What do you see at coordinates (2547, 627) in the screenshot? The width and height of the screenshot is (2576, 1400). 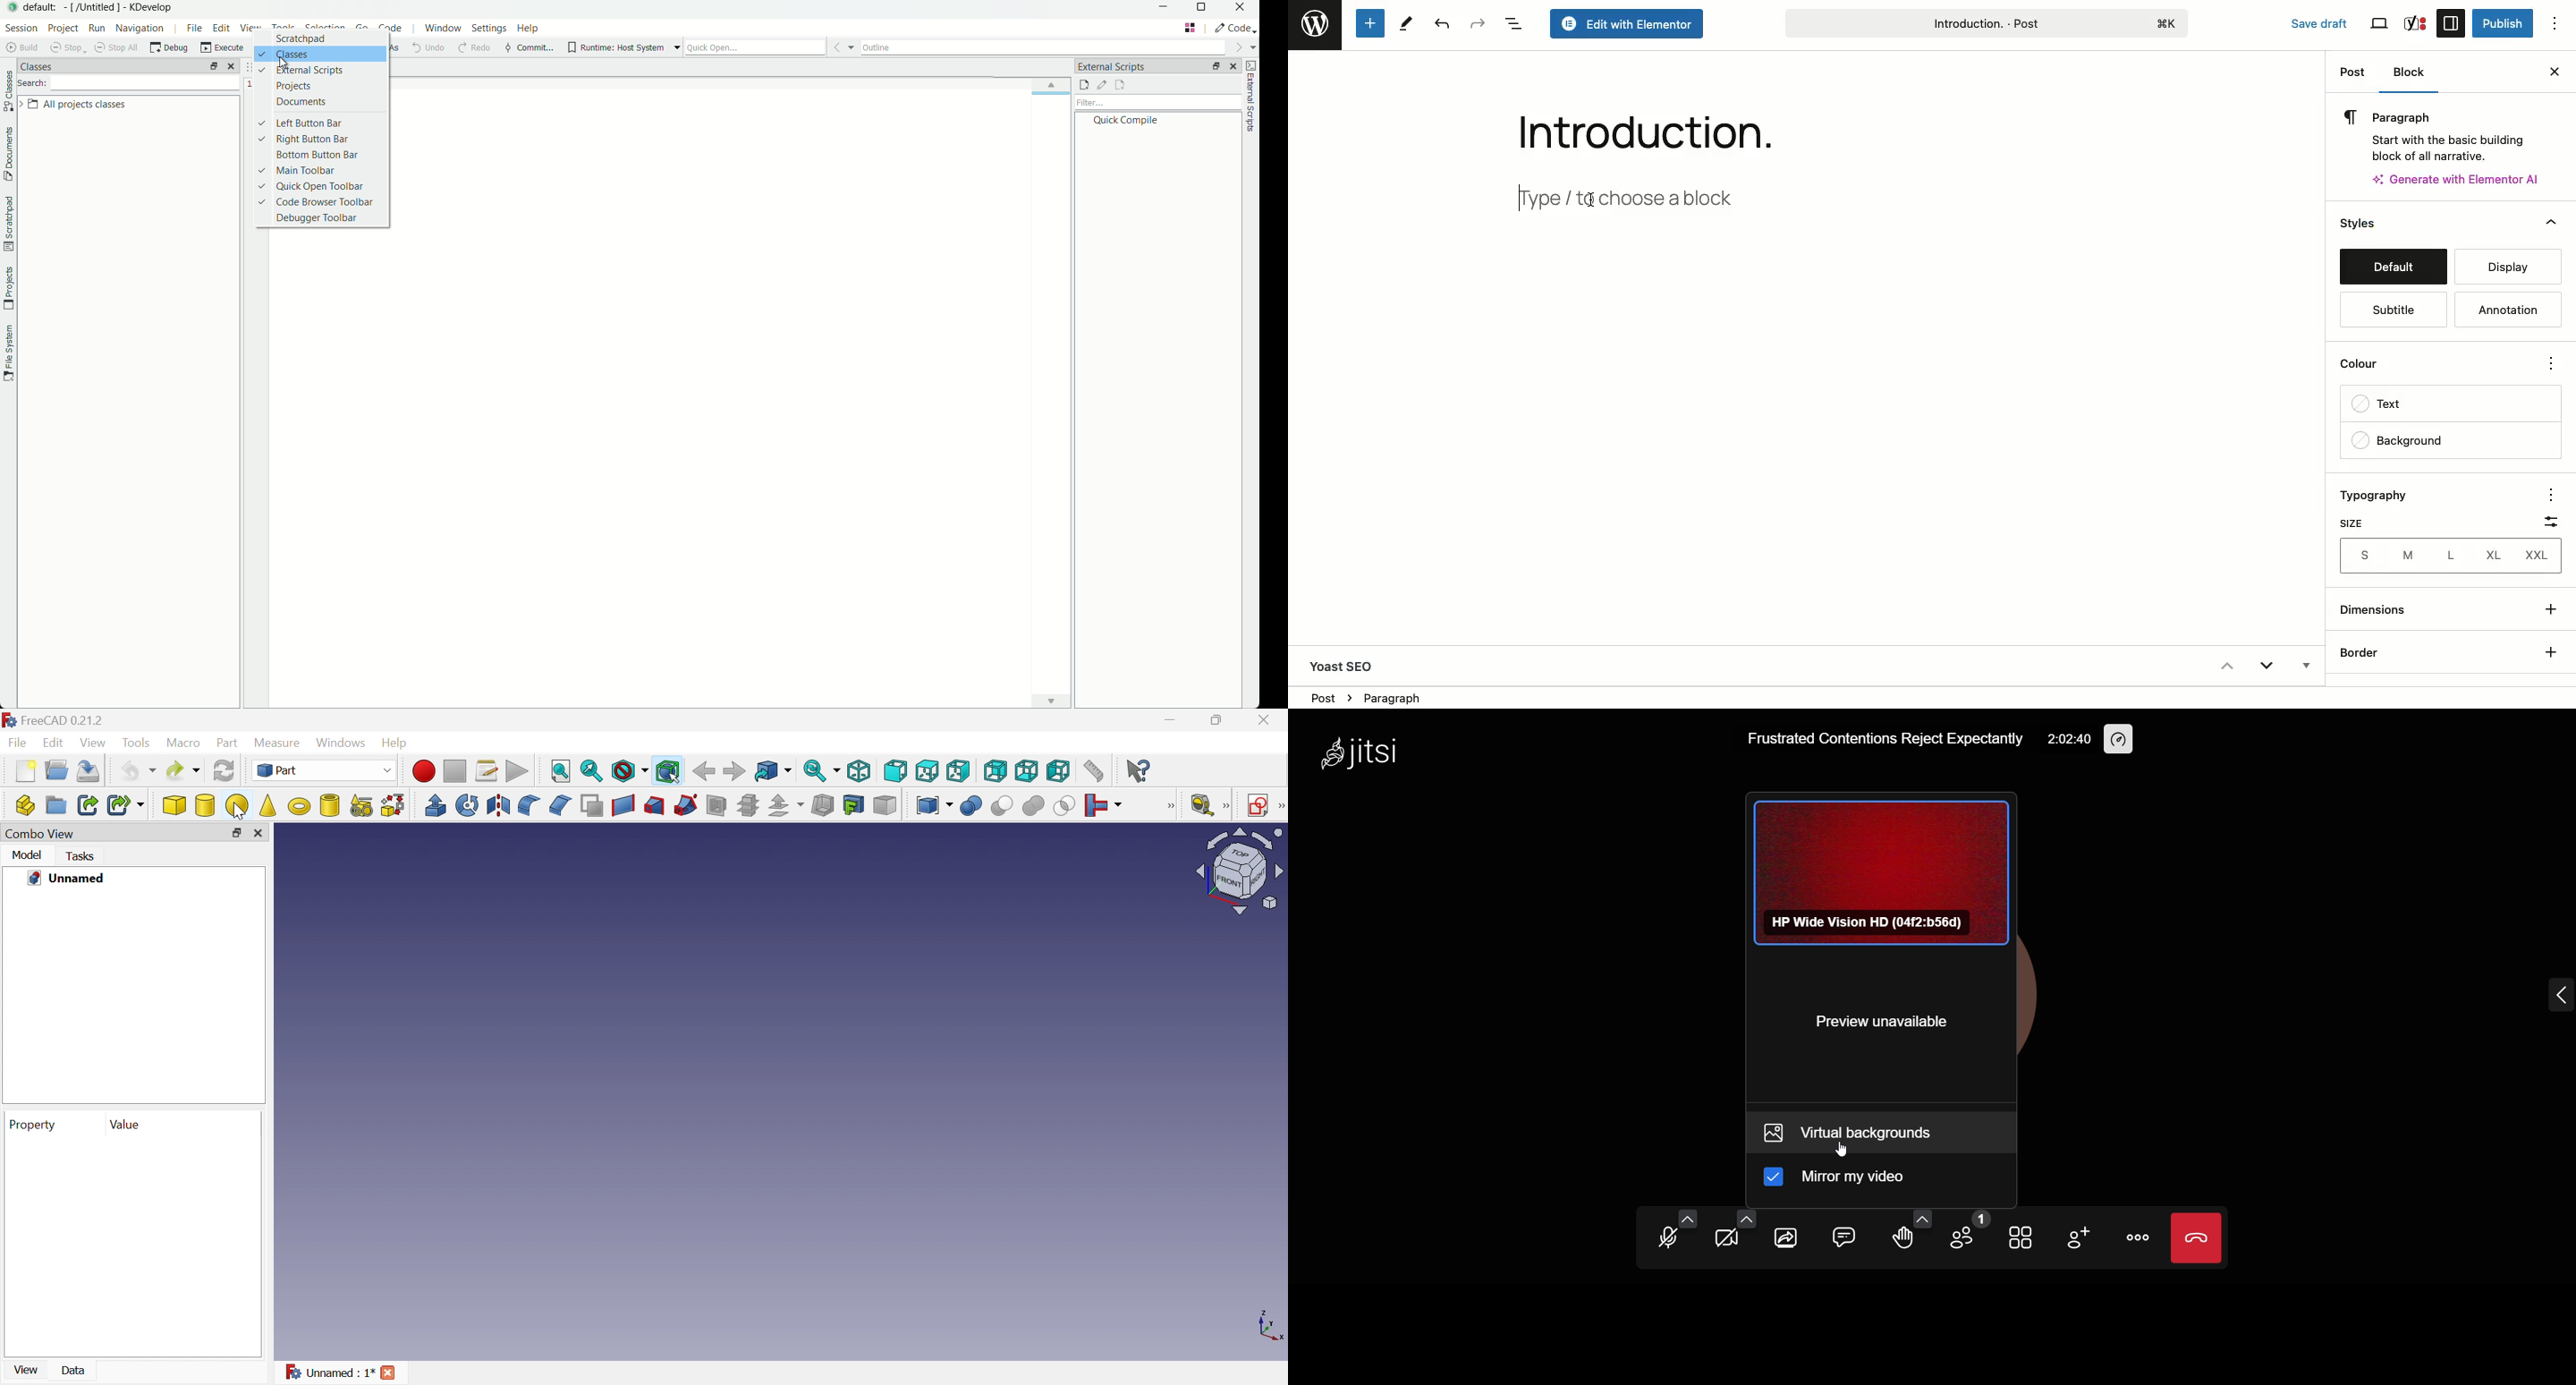 I see `Show` at bounding box center [2547, 627].